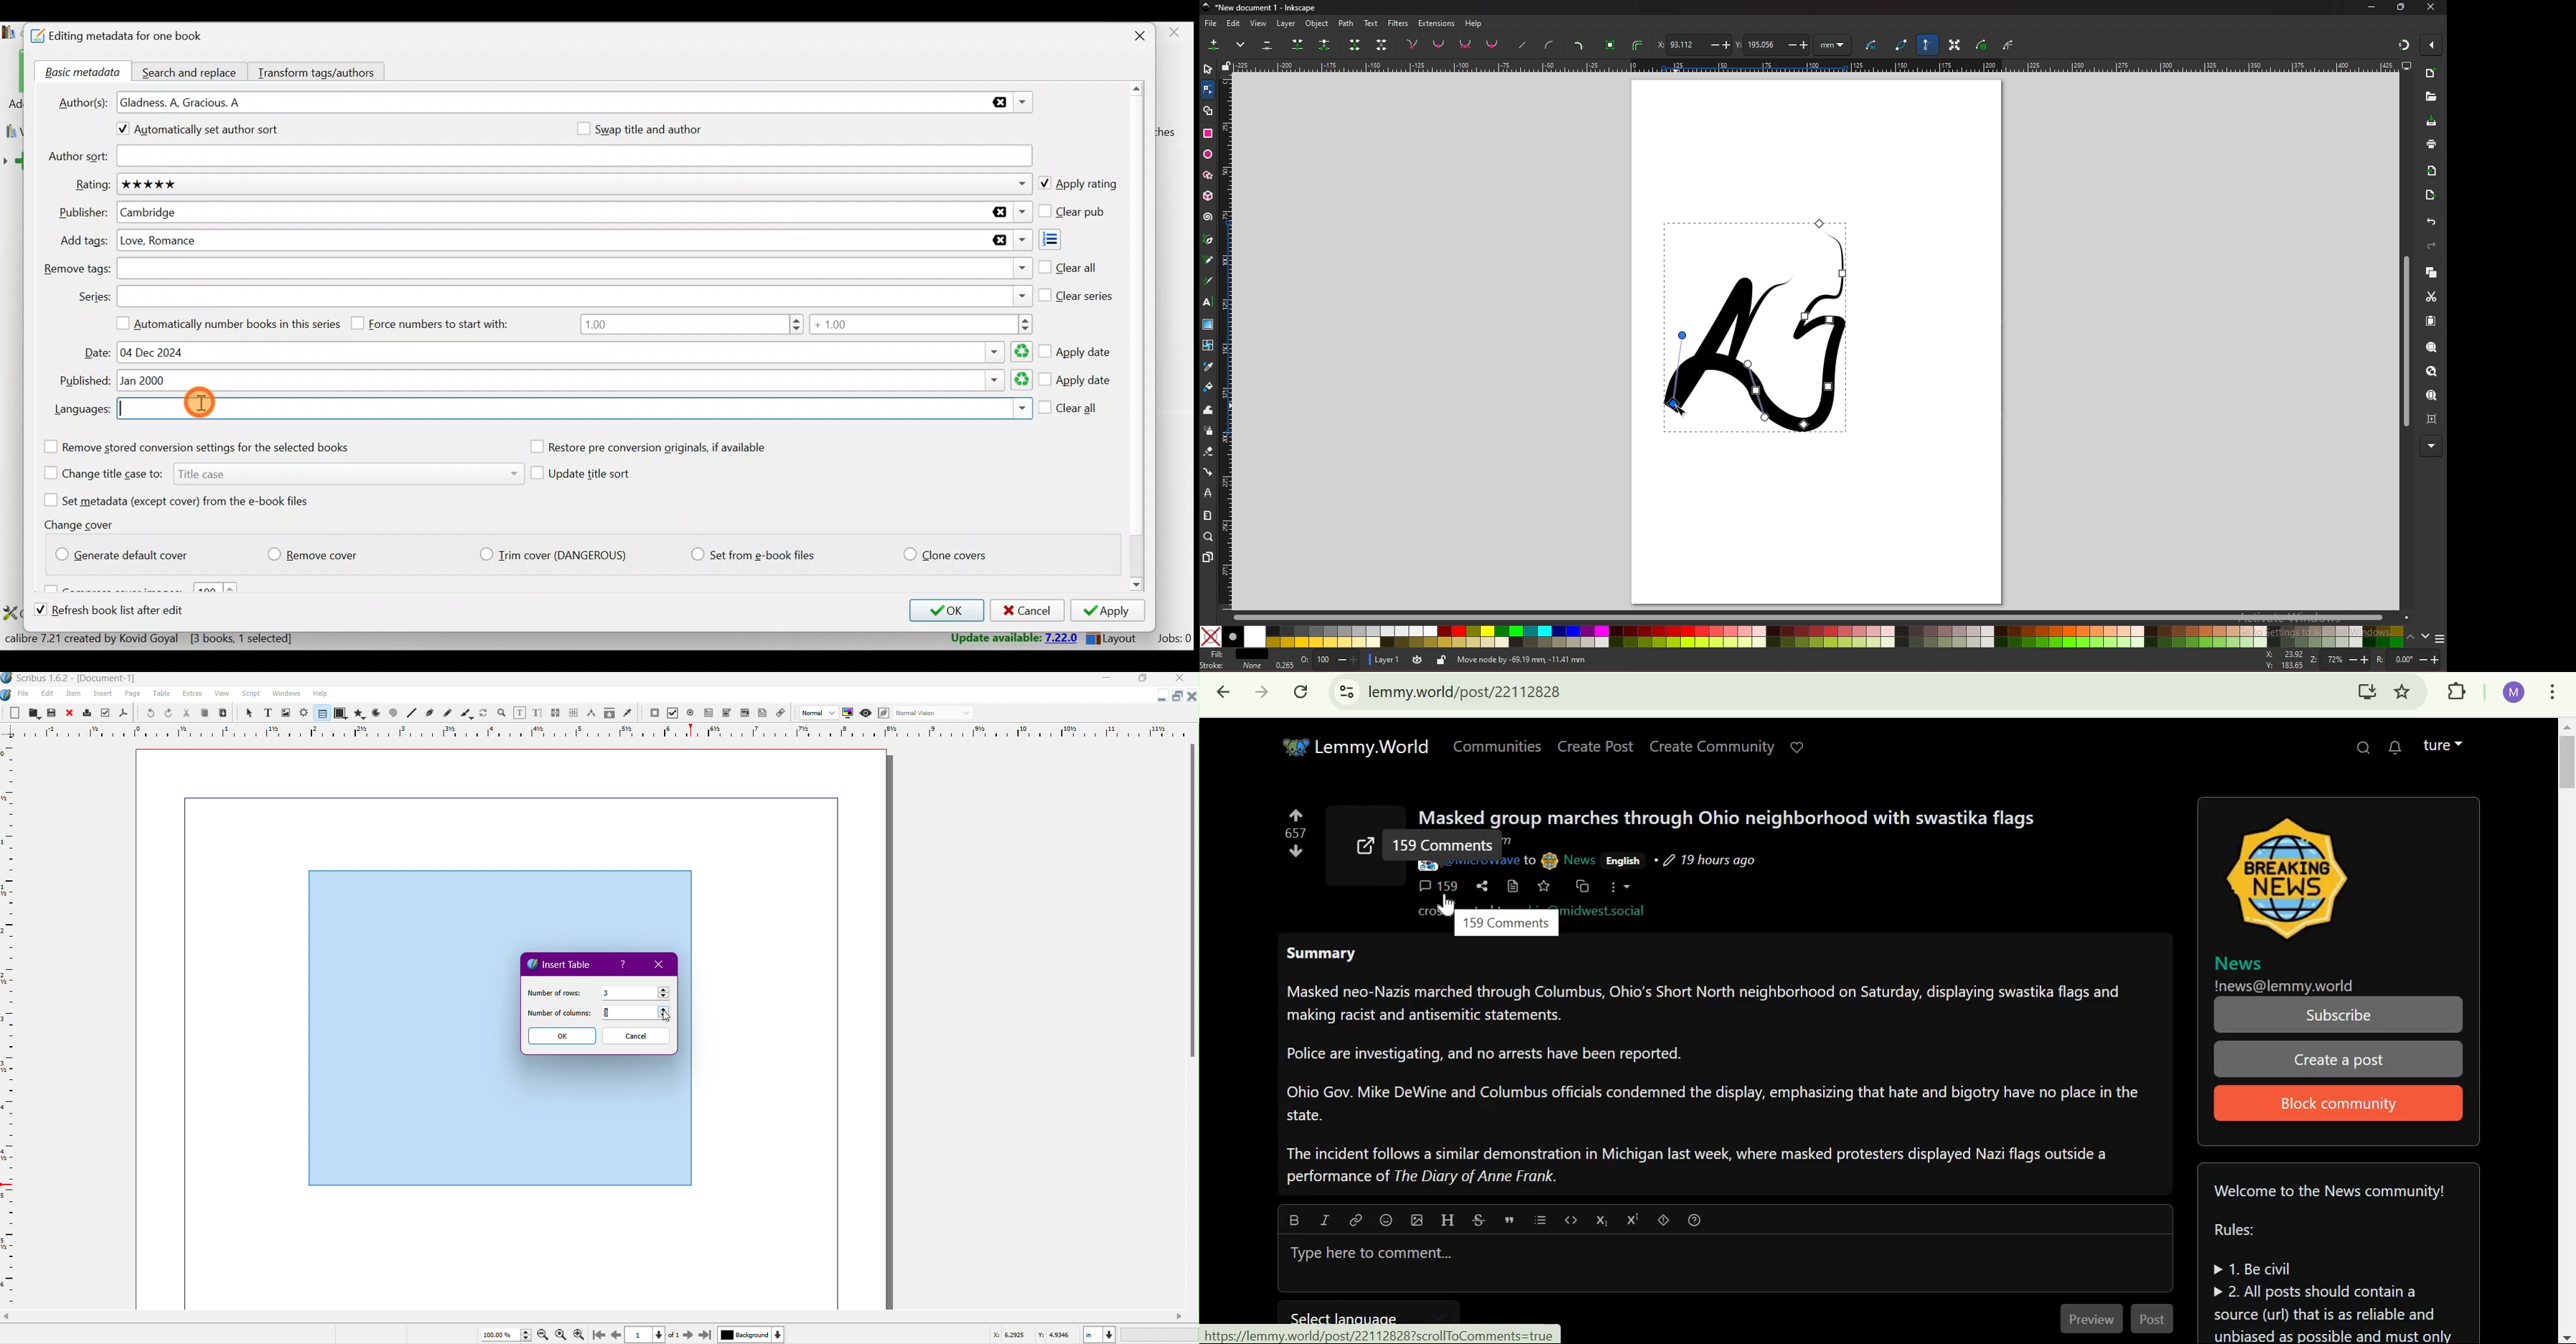  I want to click on Minimize, so click(1160, 698).